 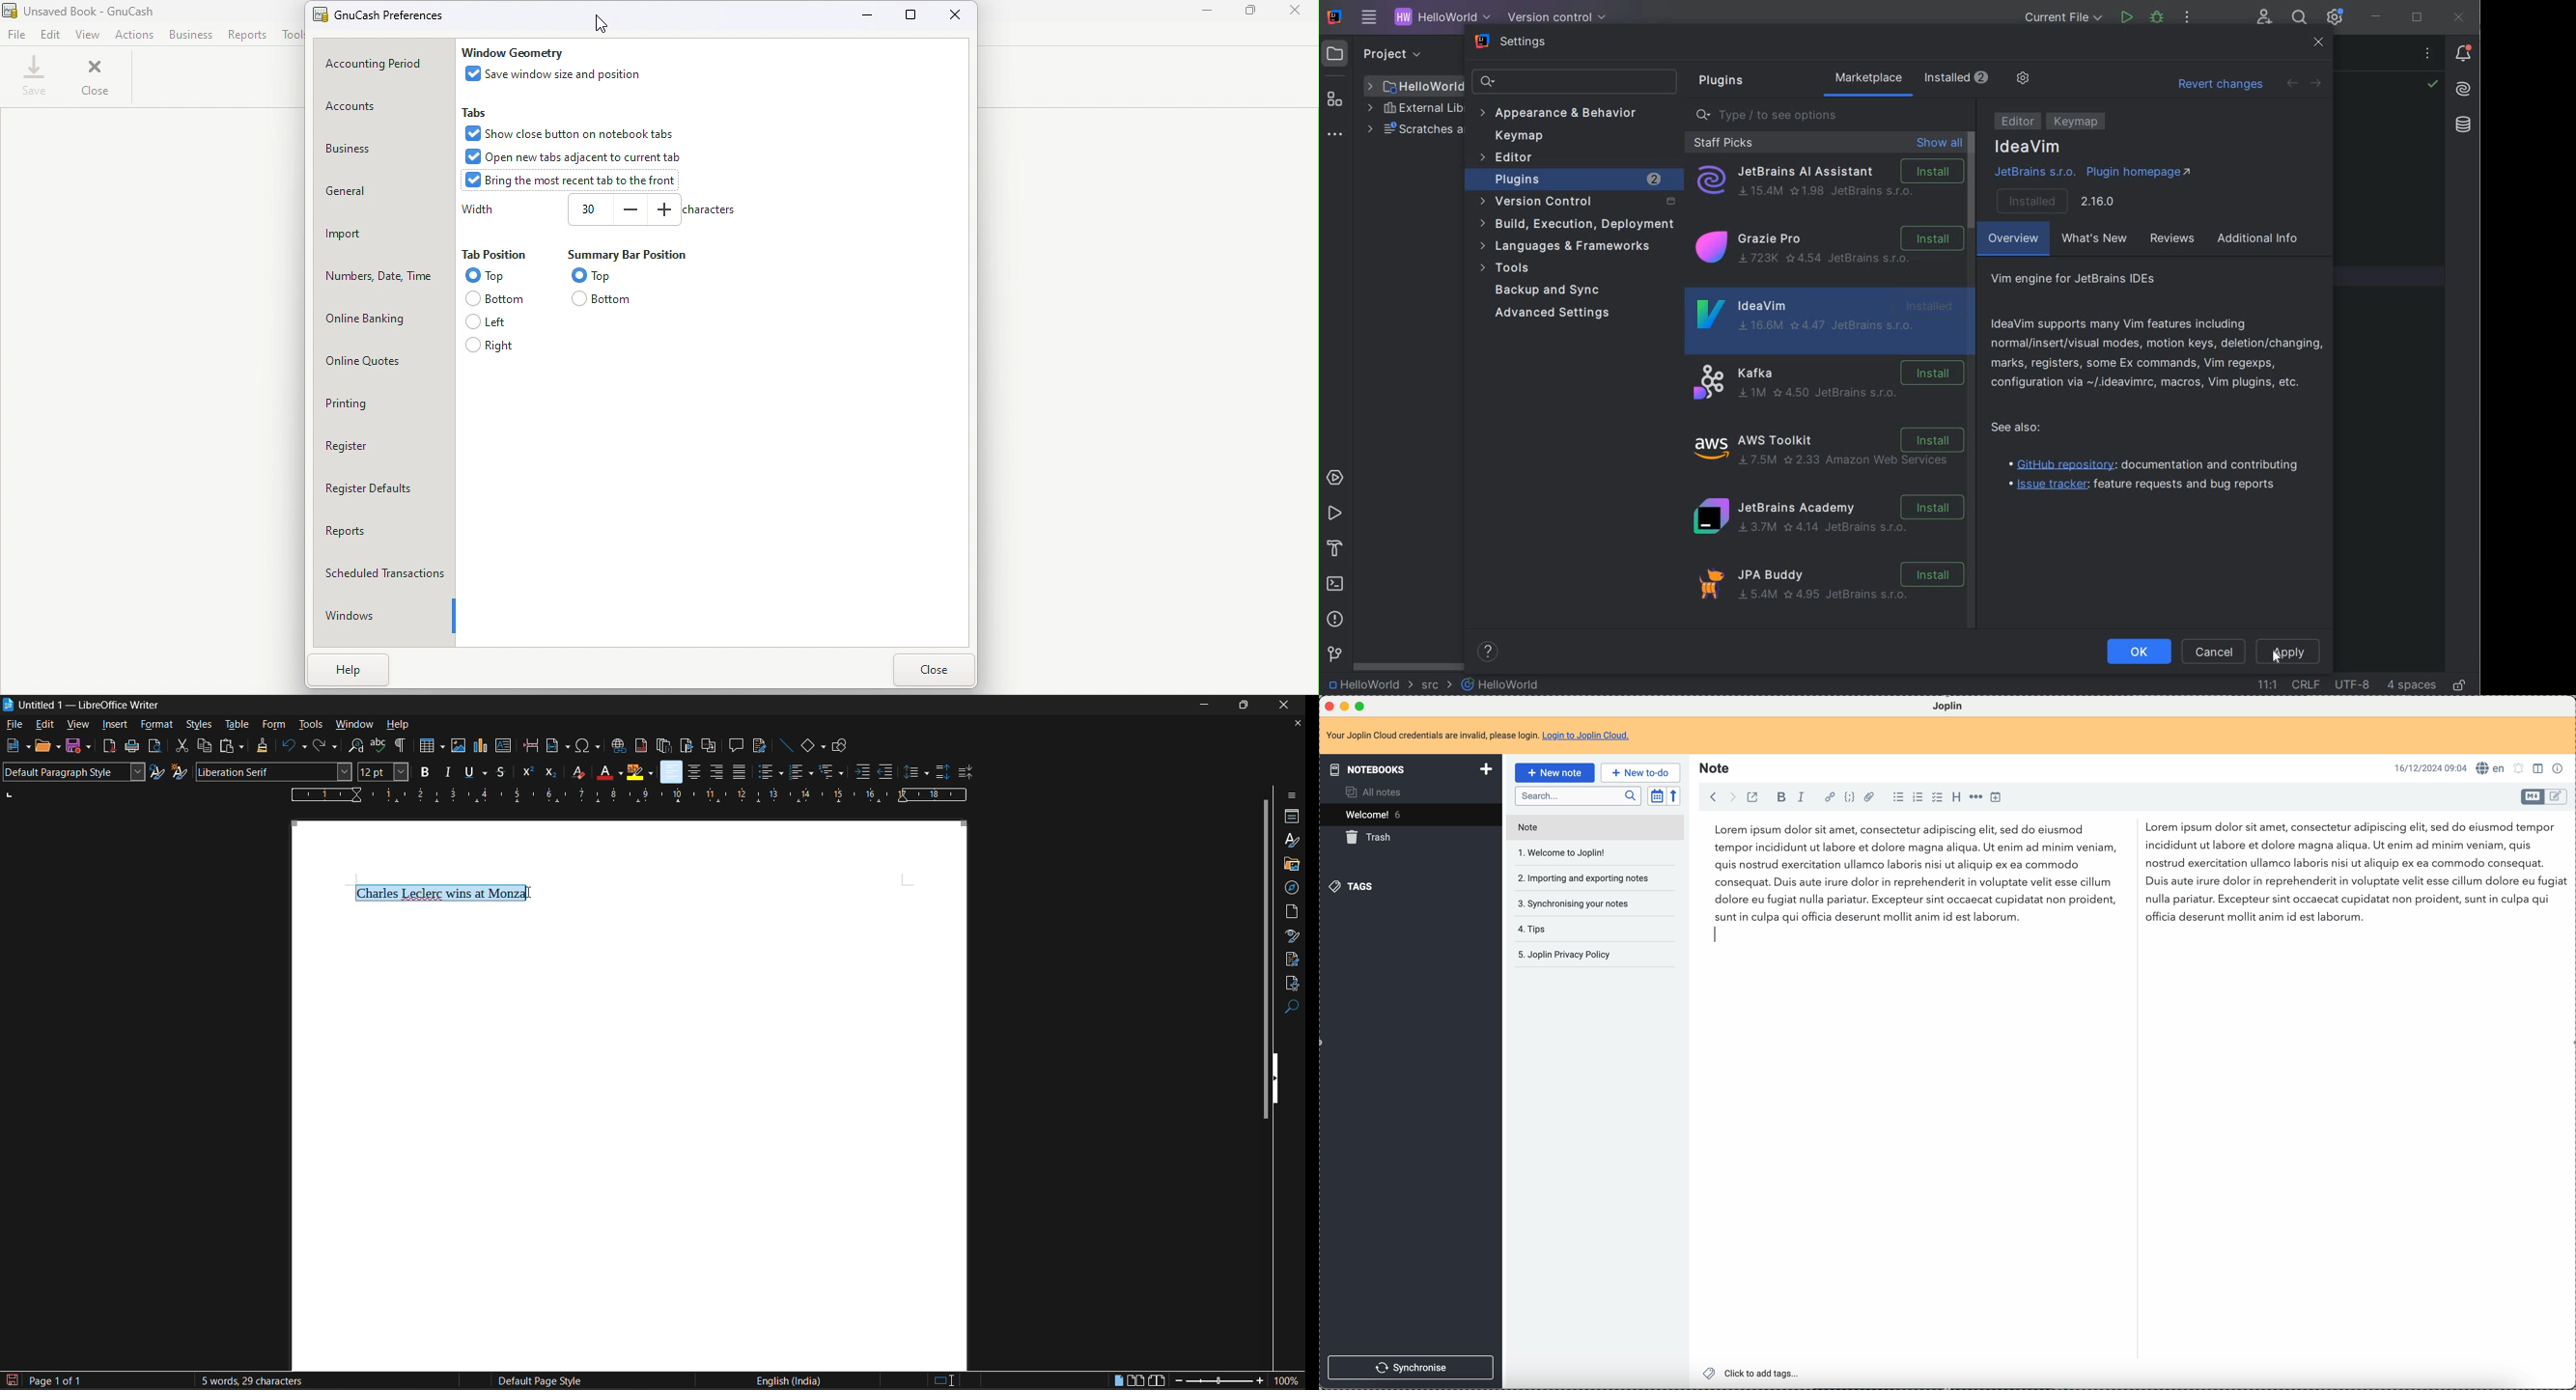 I want to click on insert table, so click(x=428, y=747).